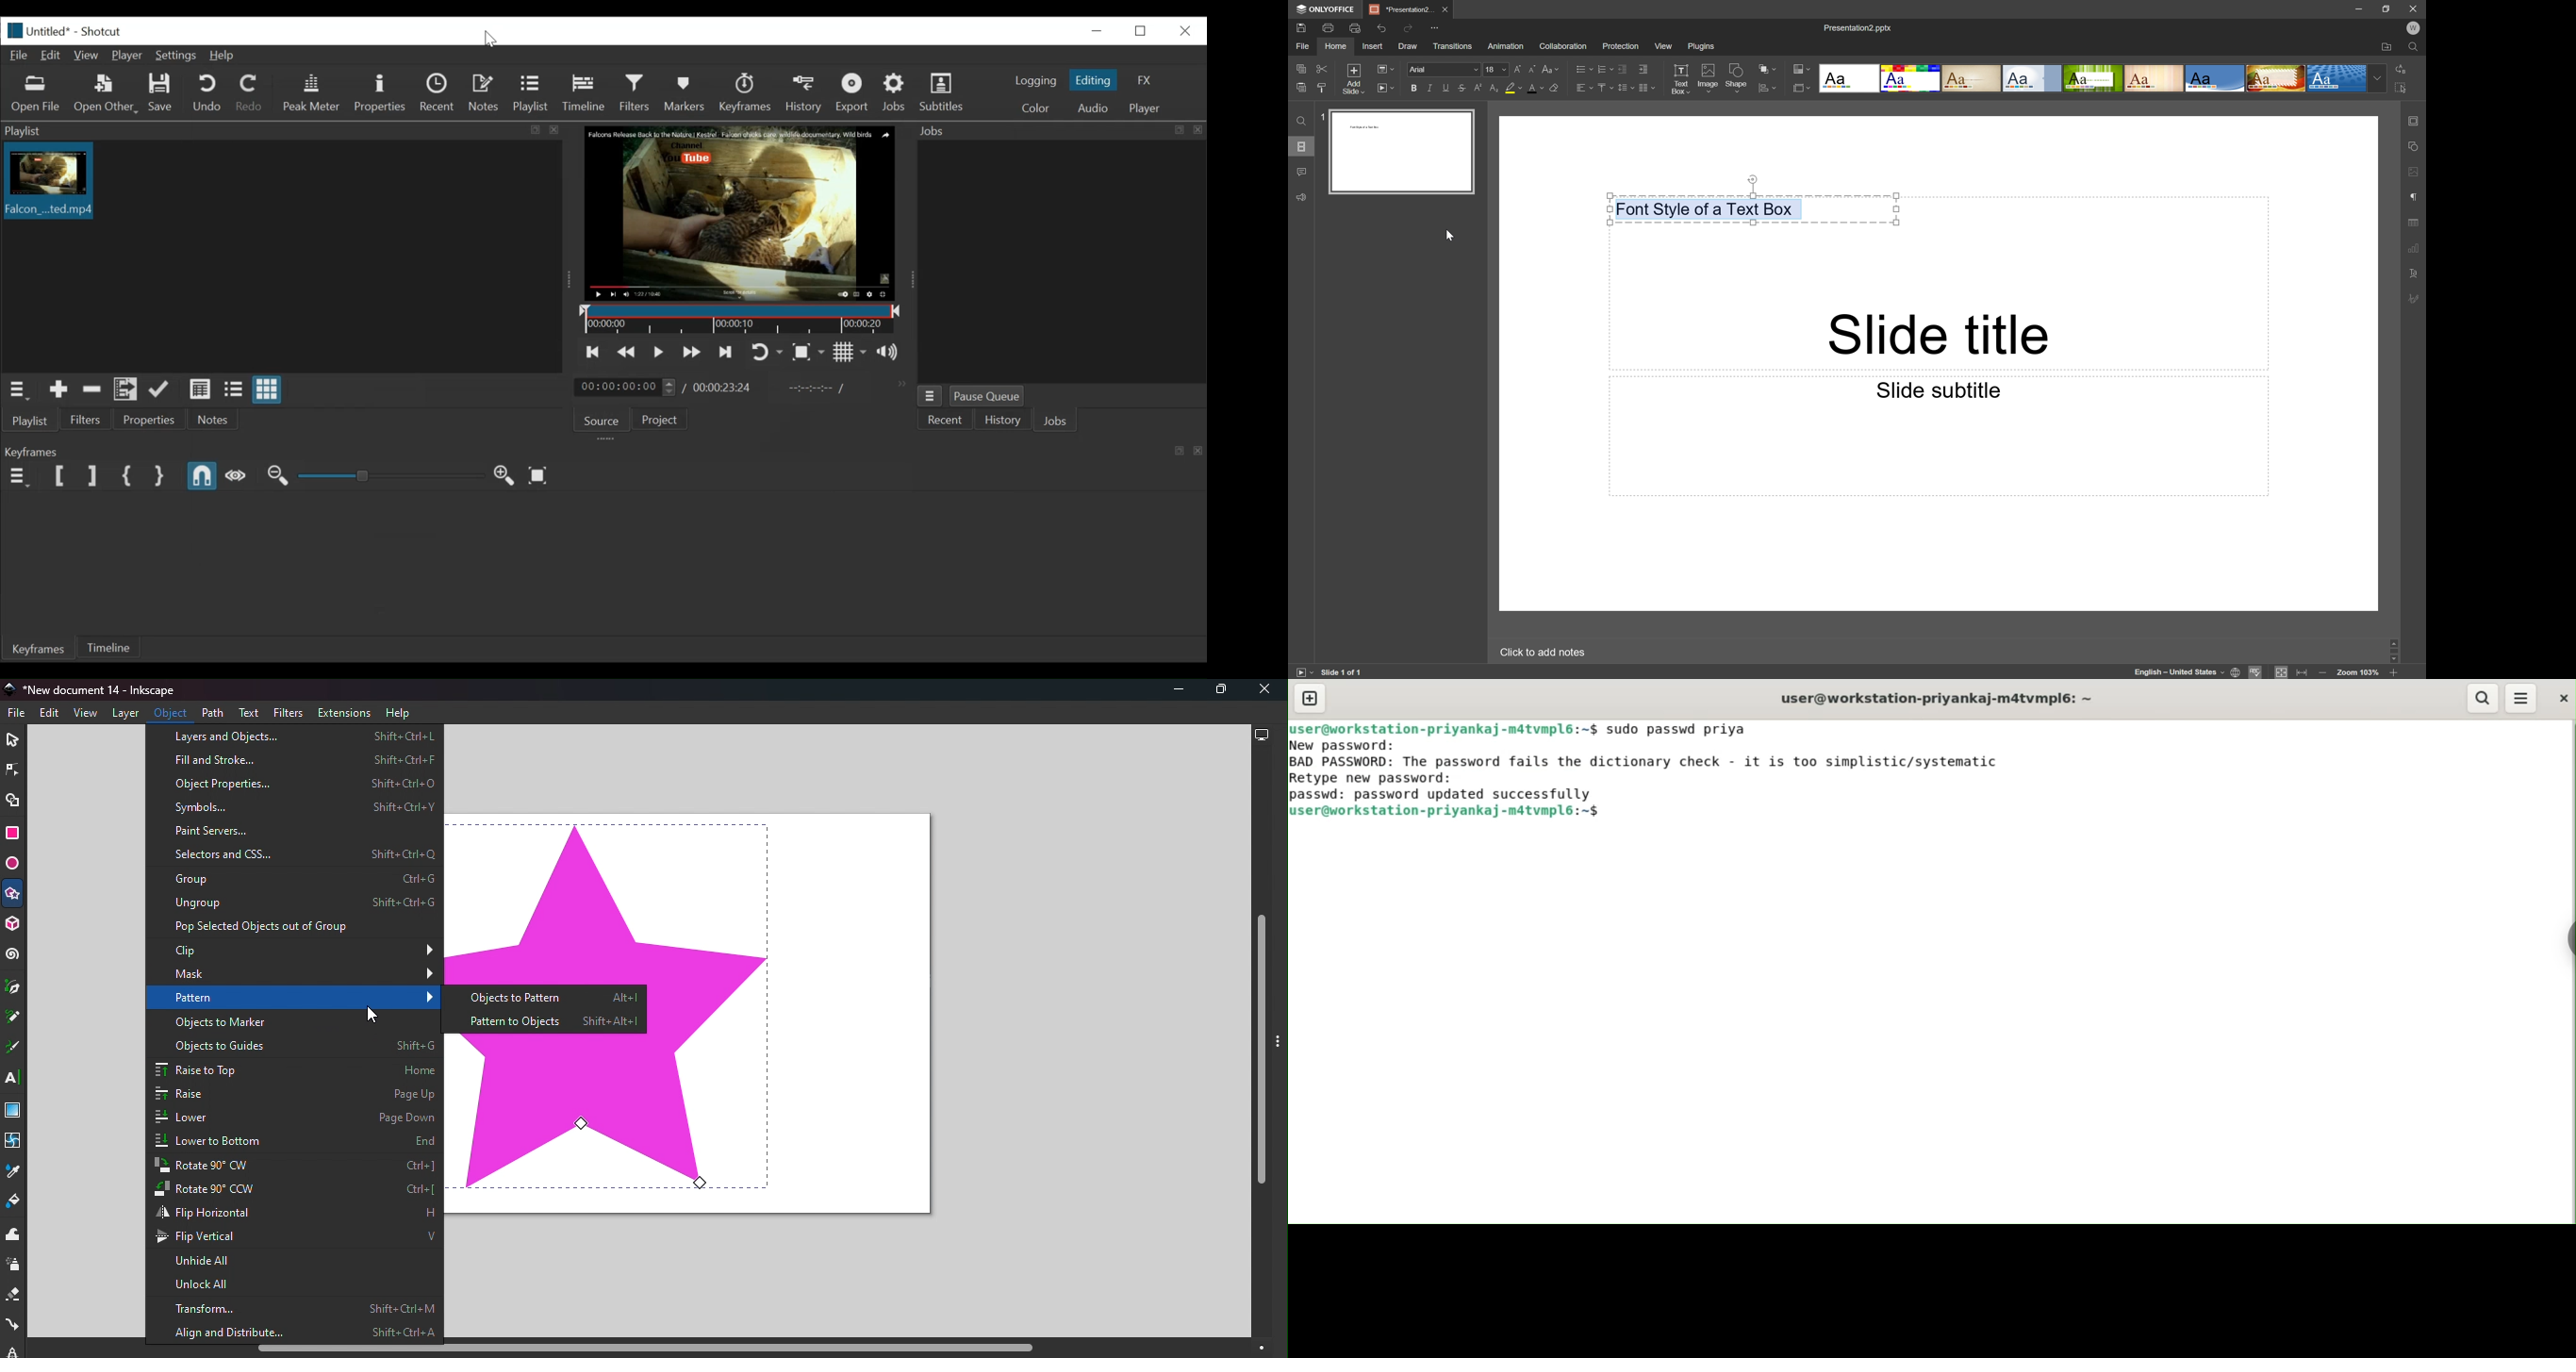 Image resolution: width=2576 pixels, height=1372 pixels. Describe the element at coordinates (1535, 87) in the screenshot. I see `Font color` at that location.